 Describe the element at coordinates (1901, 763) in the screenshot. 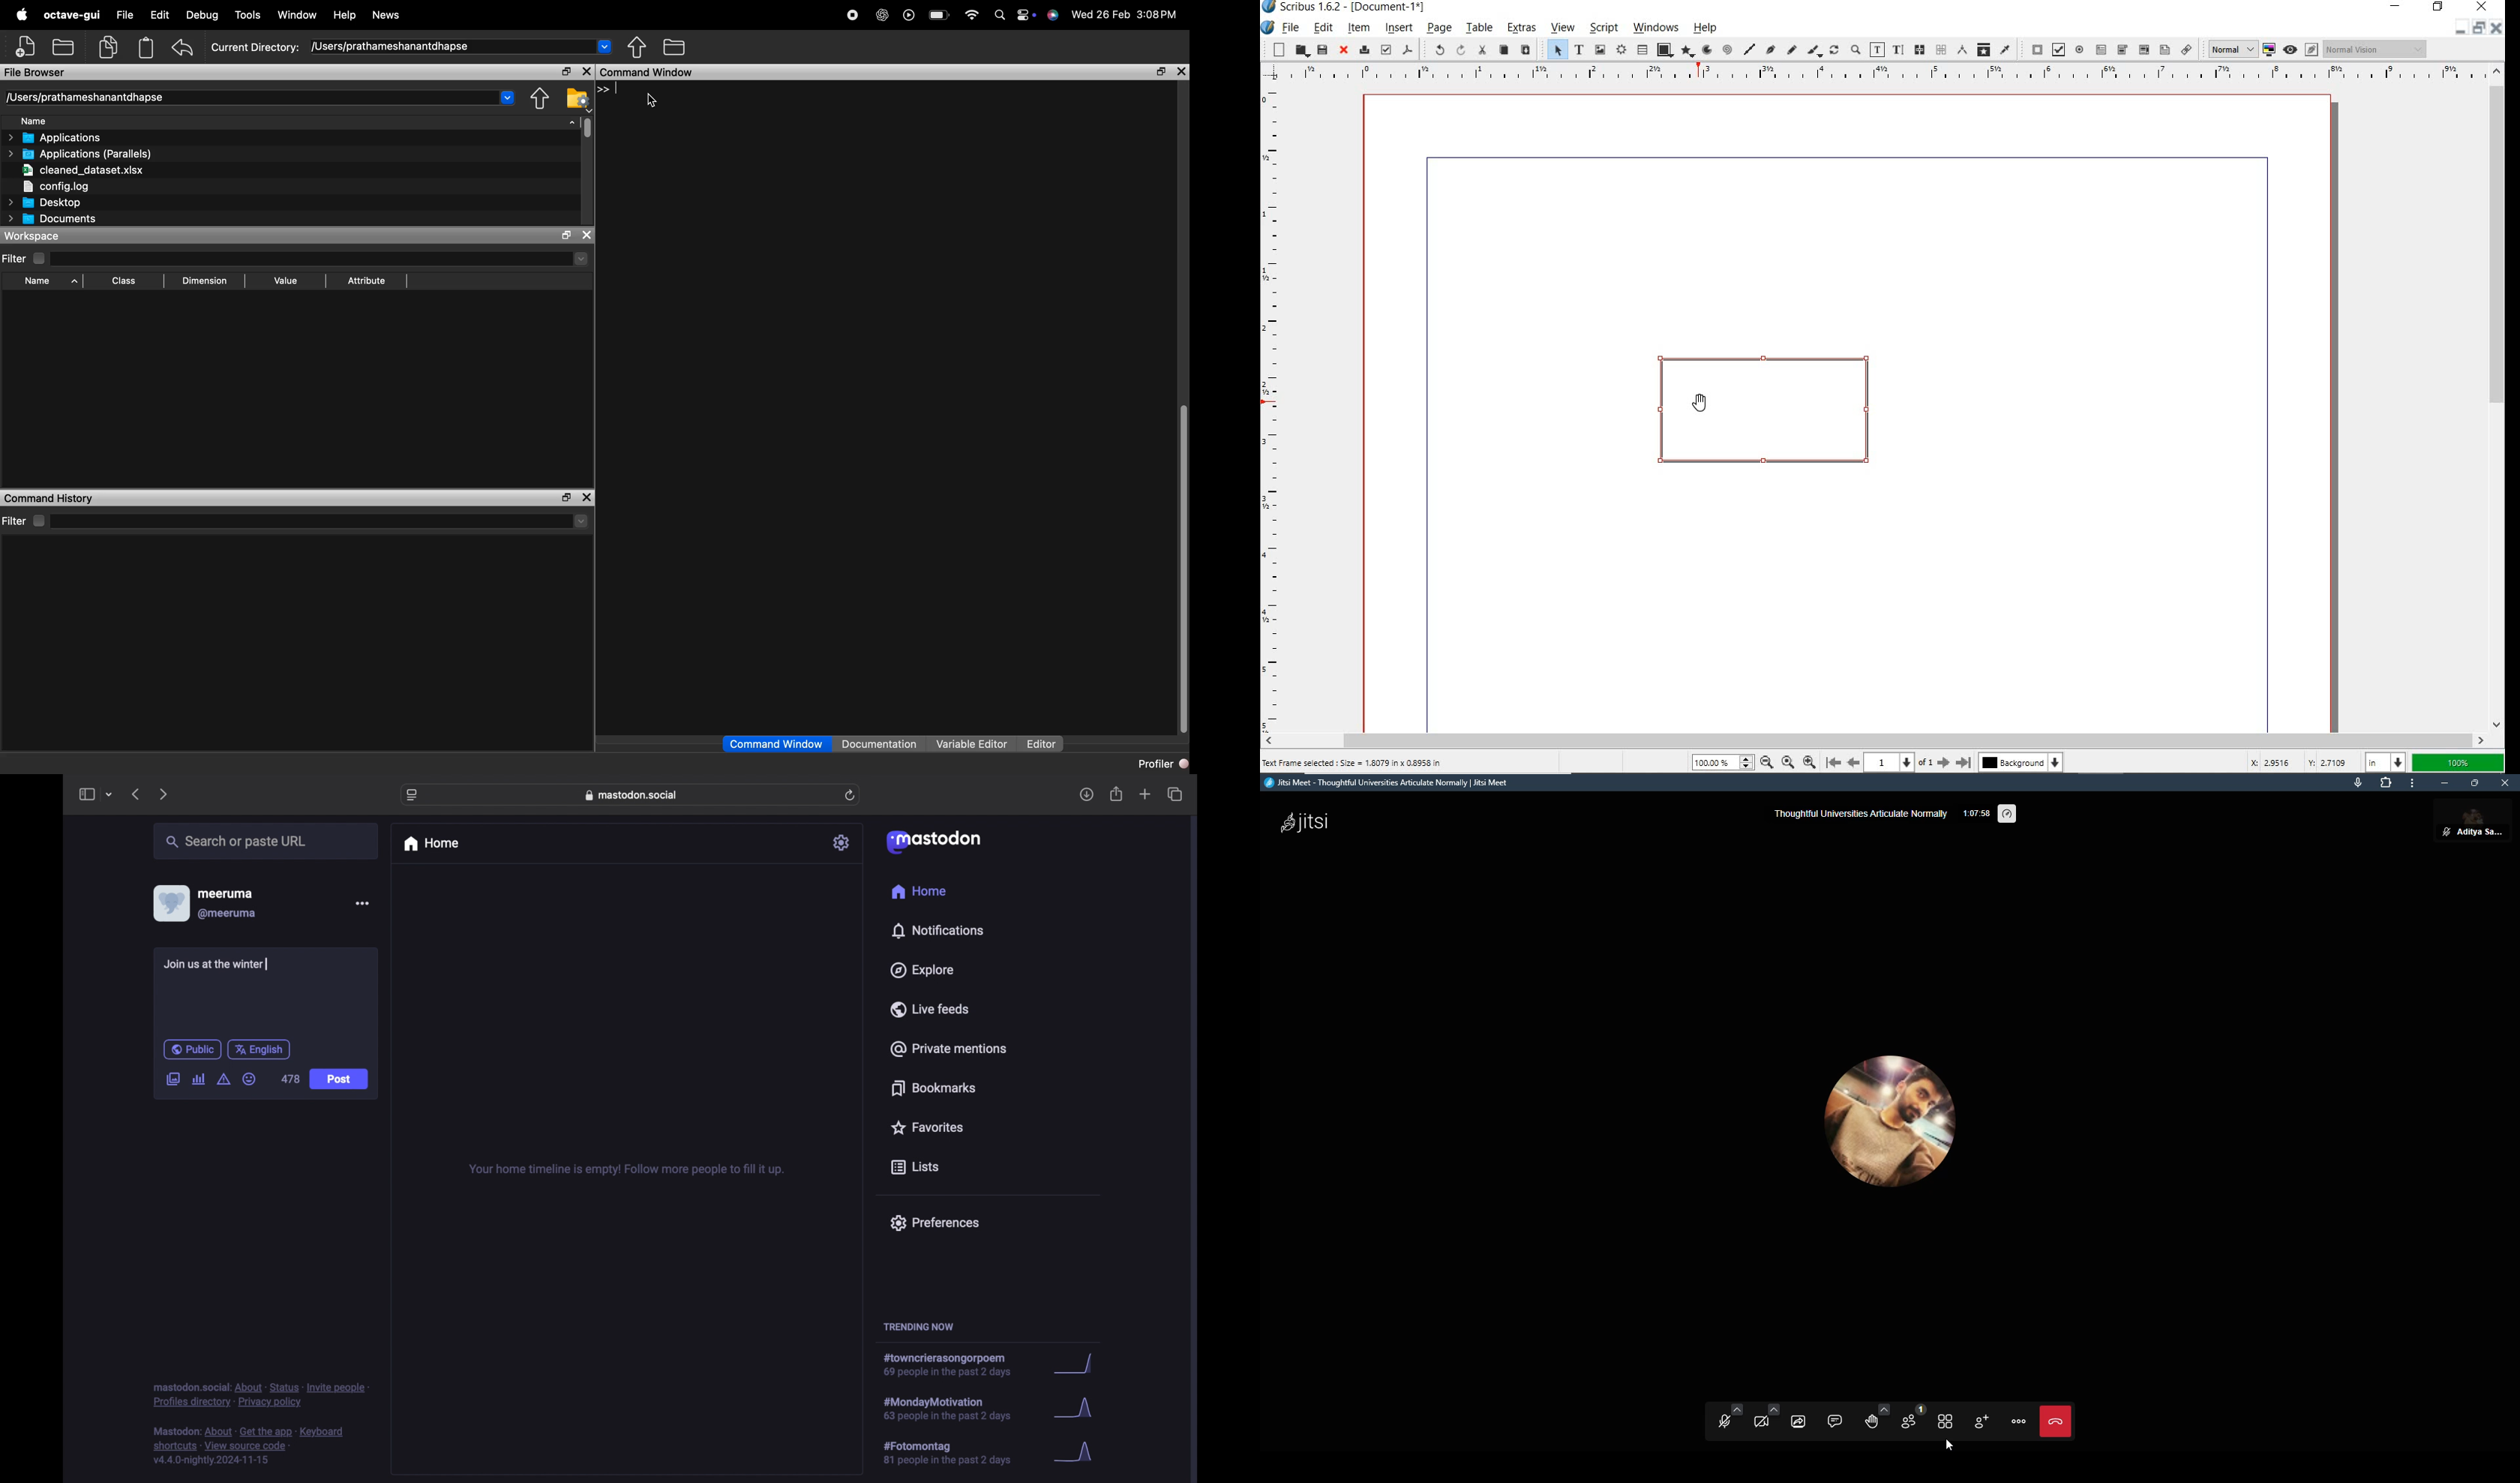

I see `1 of 1` at that location.